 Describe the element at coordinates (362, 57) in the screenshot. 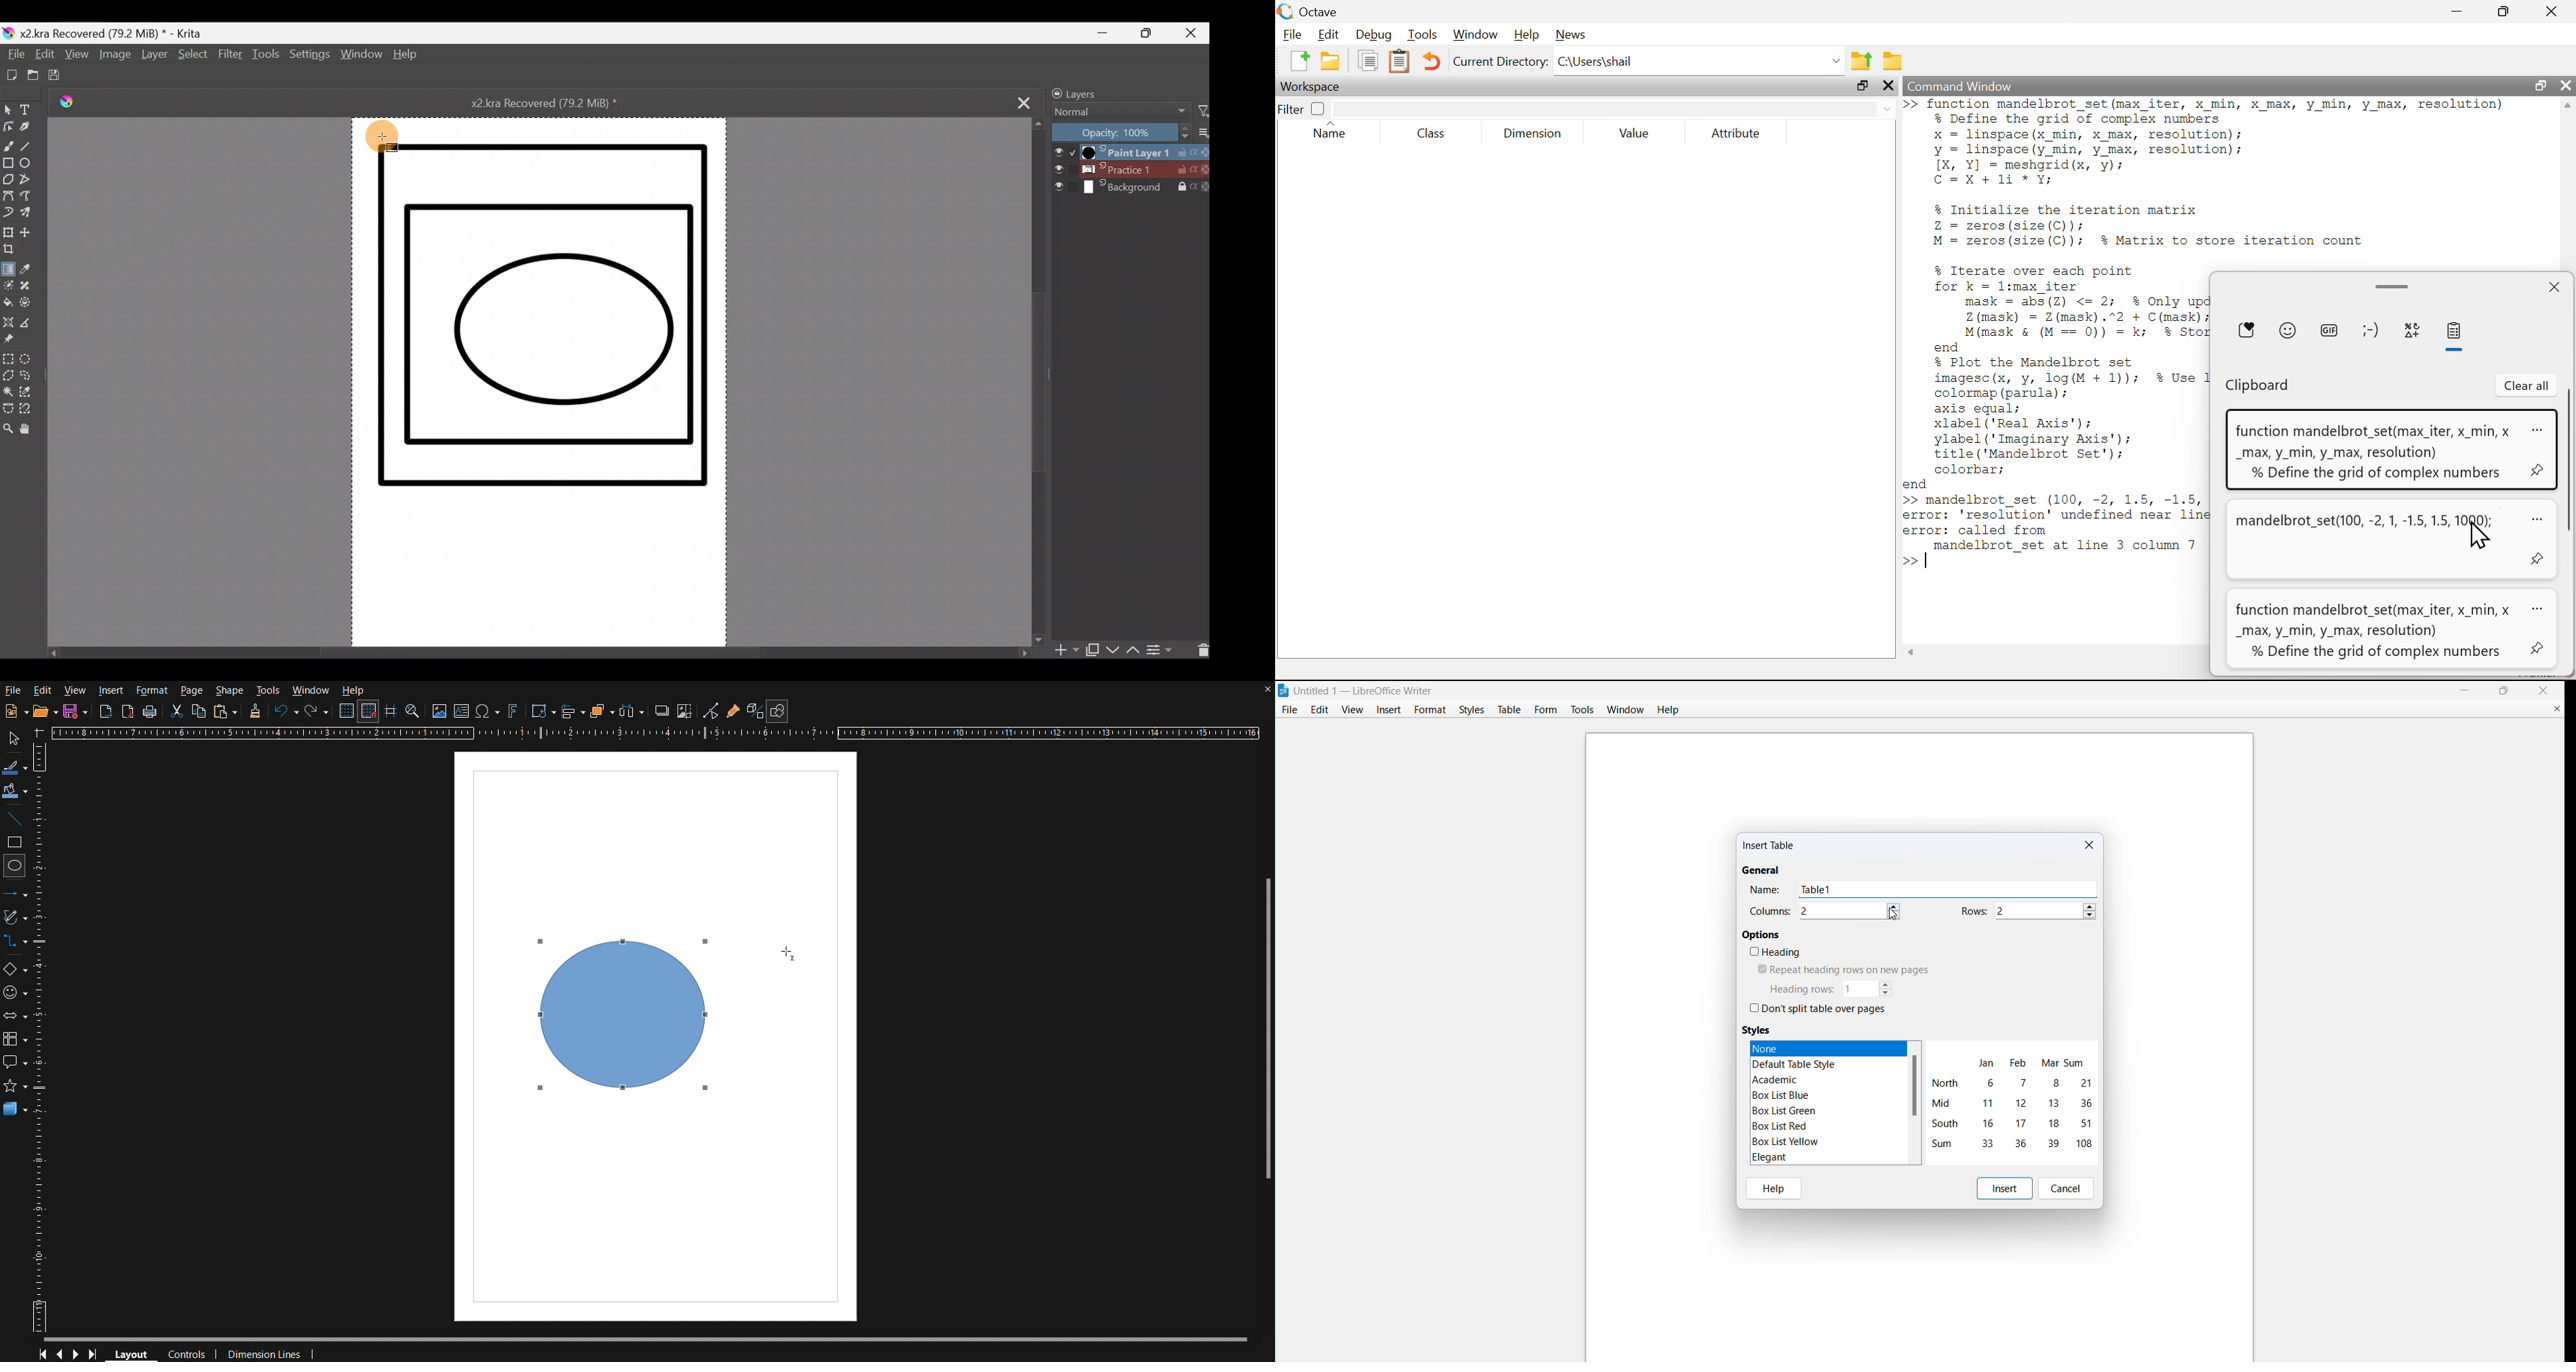

I see `Window` at that location.